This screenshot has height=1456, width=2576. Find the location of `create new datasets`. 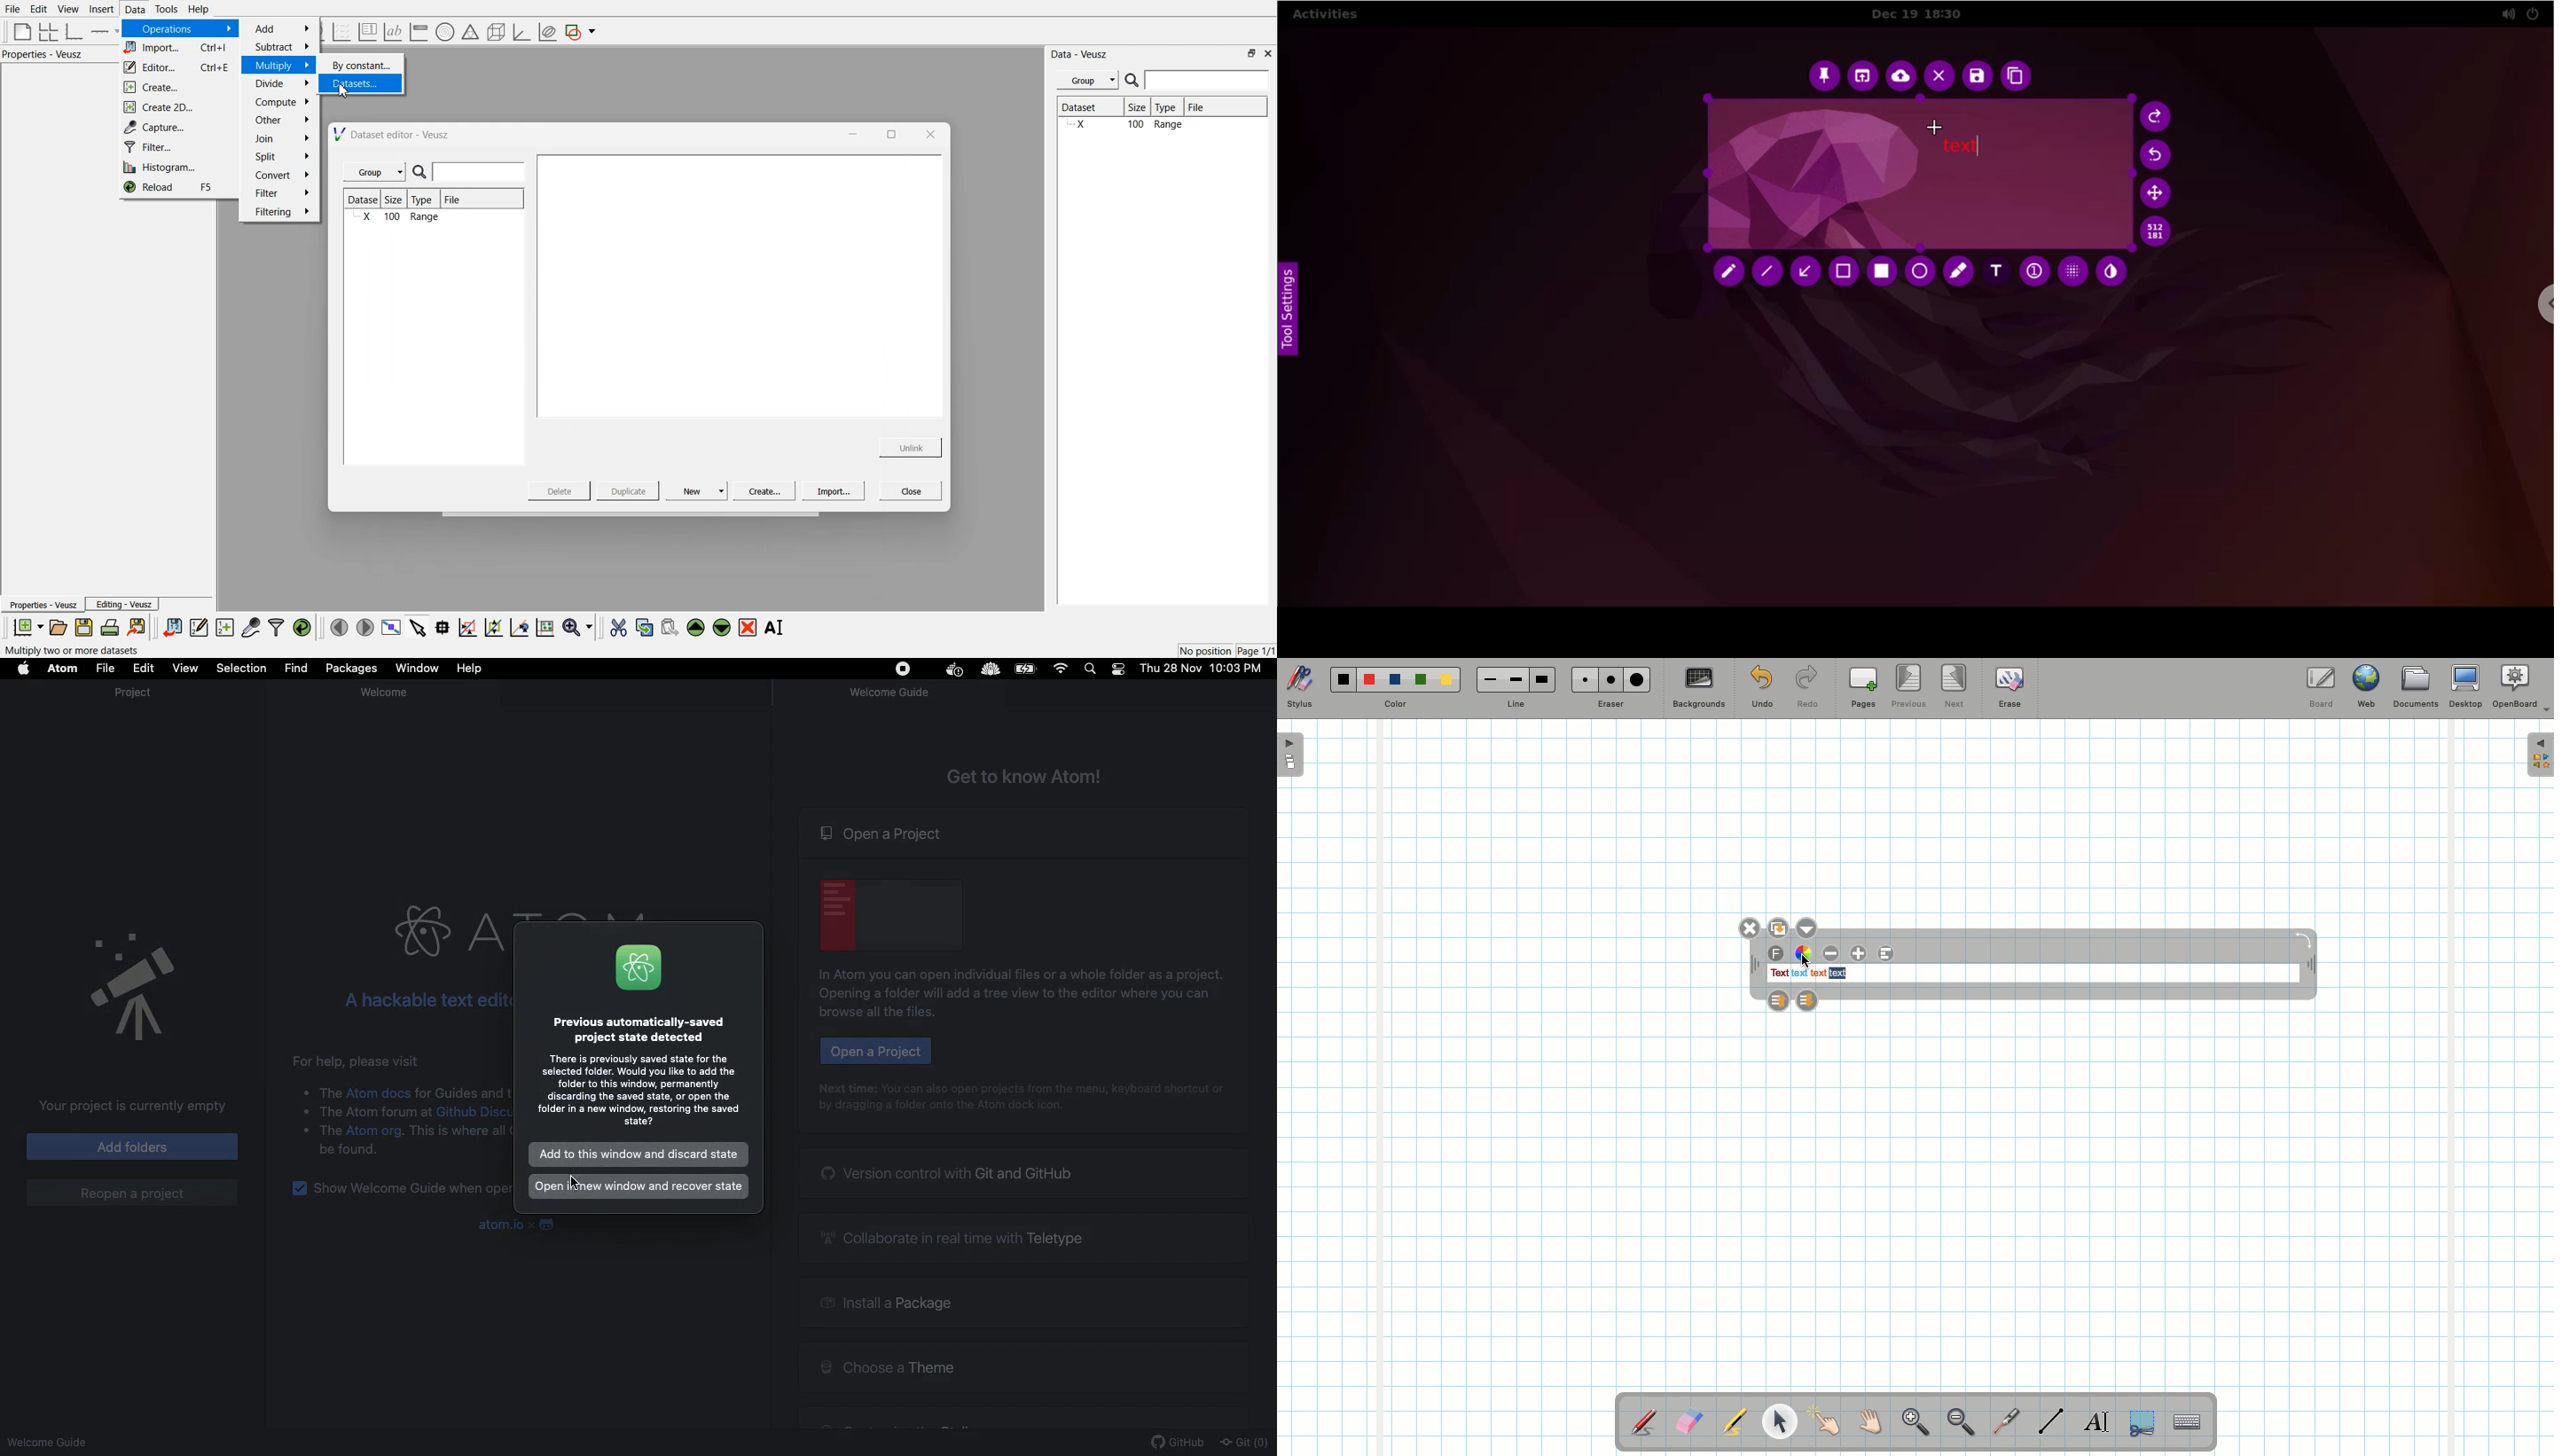

create new datasets is located at coordinates (225, 628).